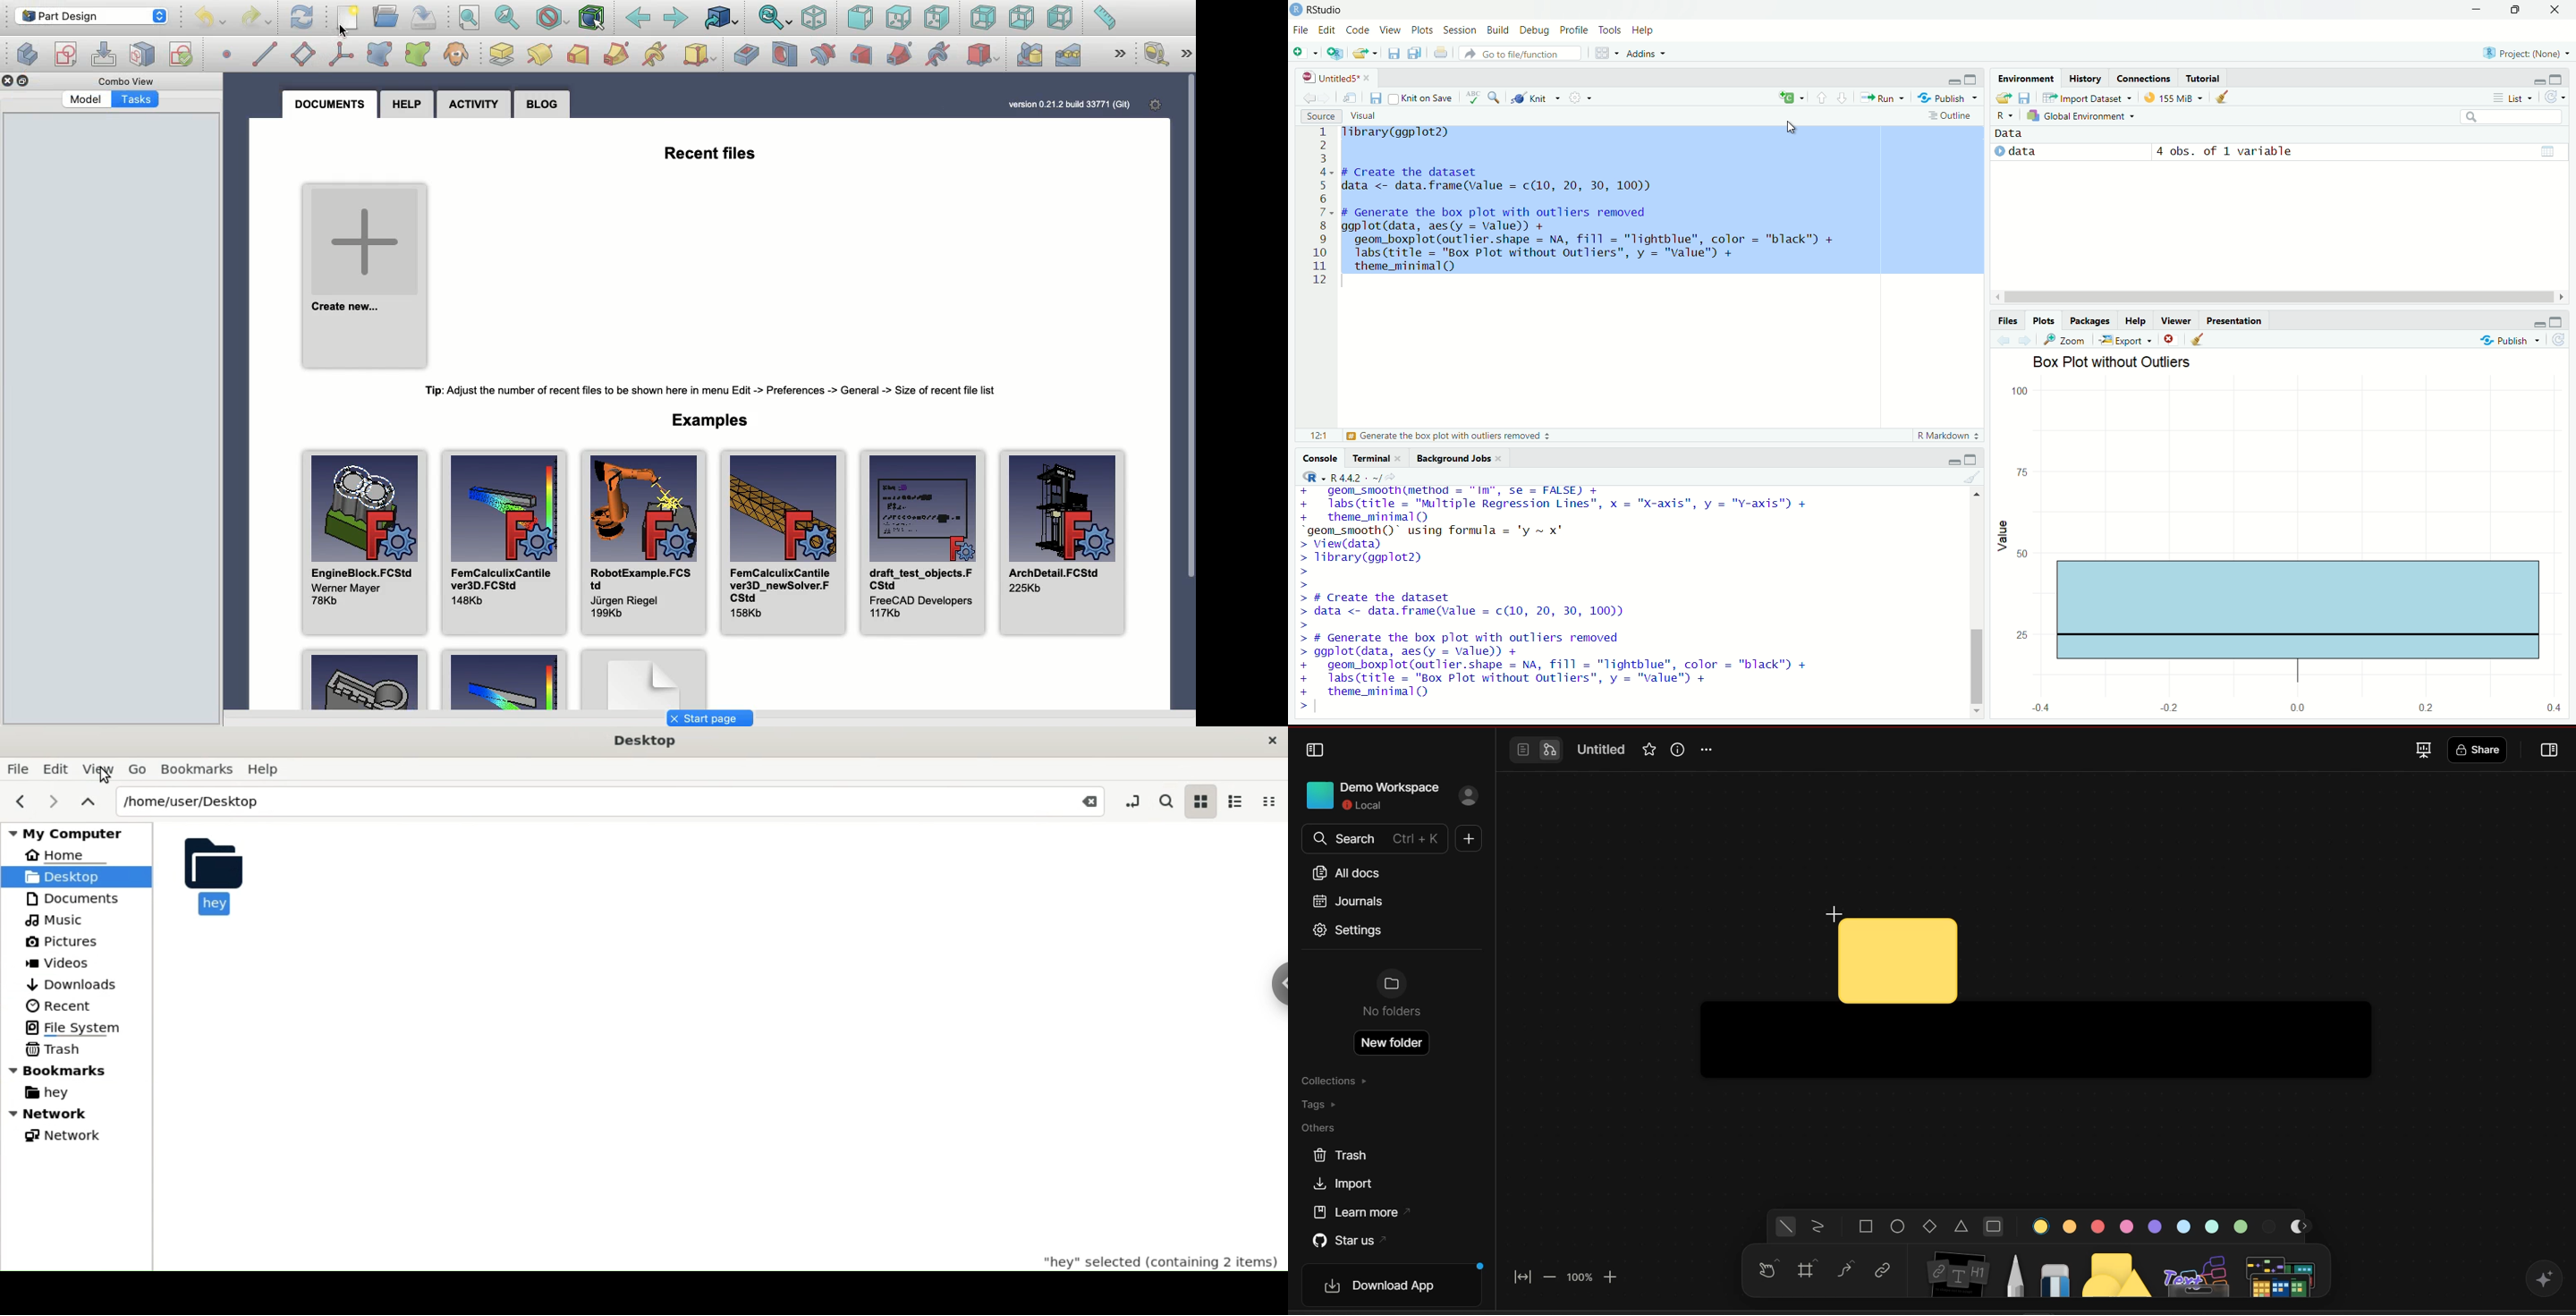  I want to click on ** Run, so click(1881, 100).